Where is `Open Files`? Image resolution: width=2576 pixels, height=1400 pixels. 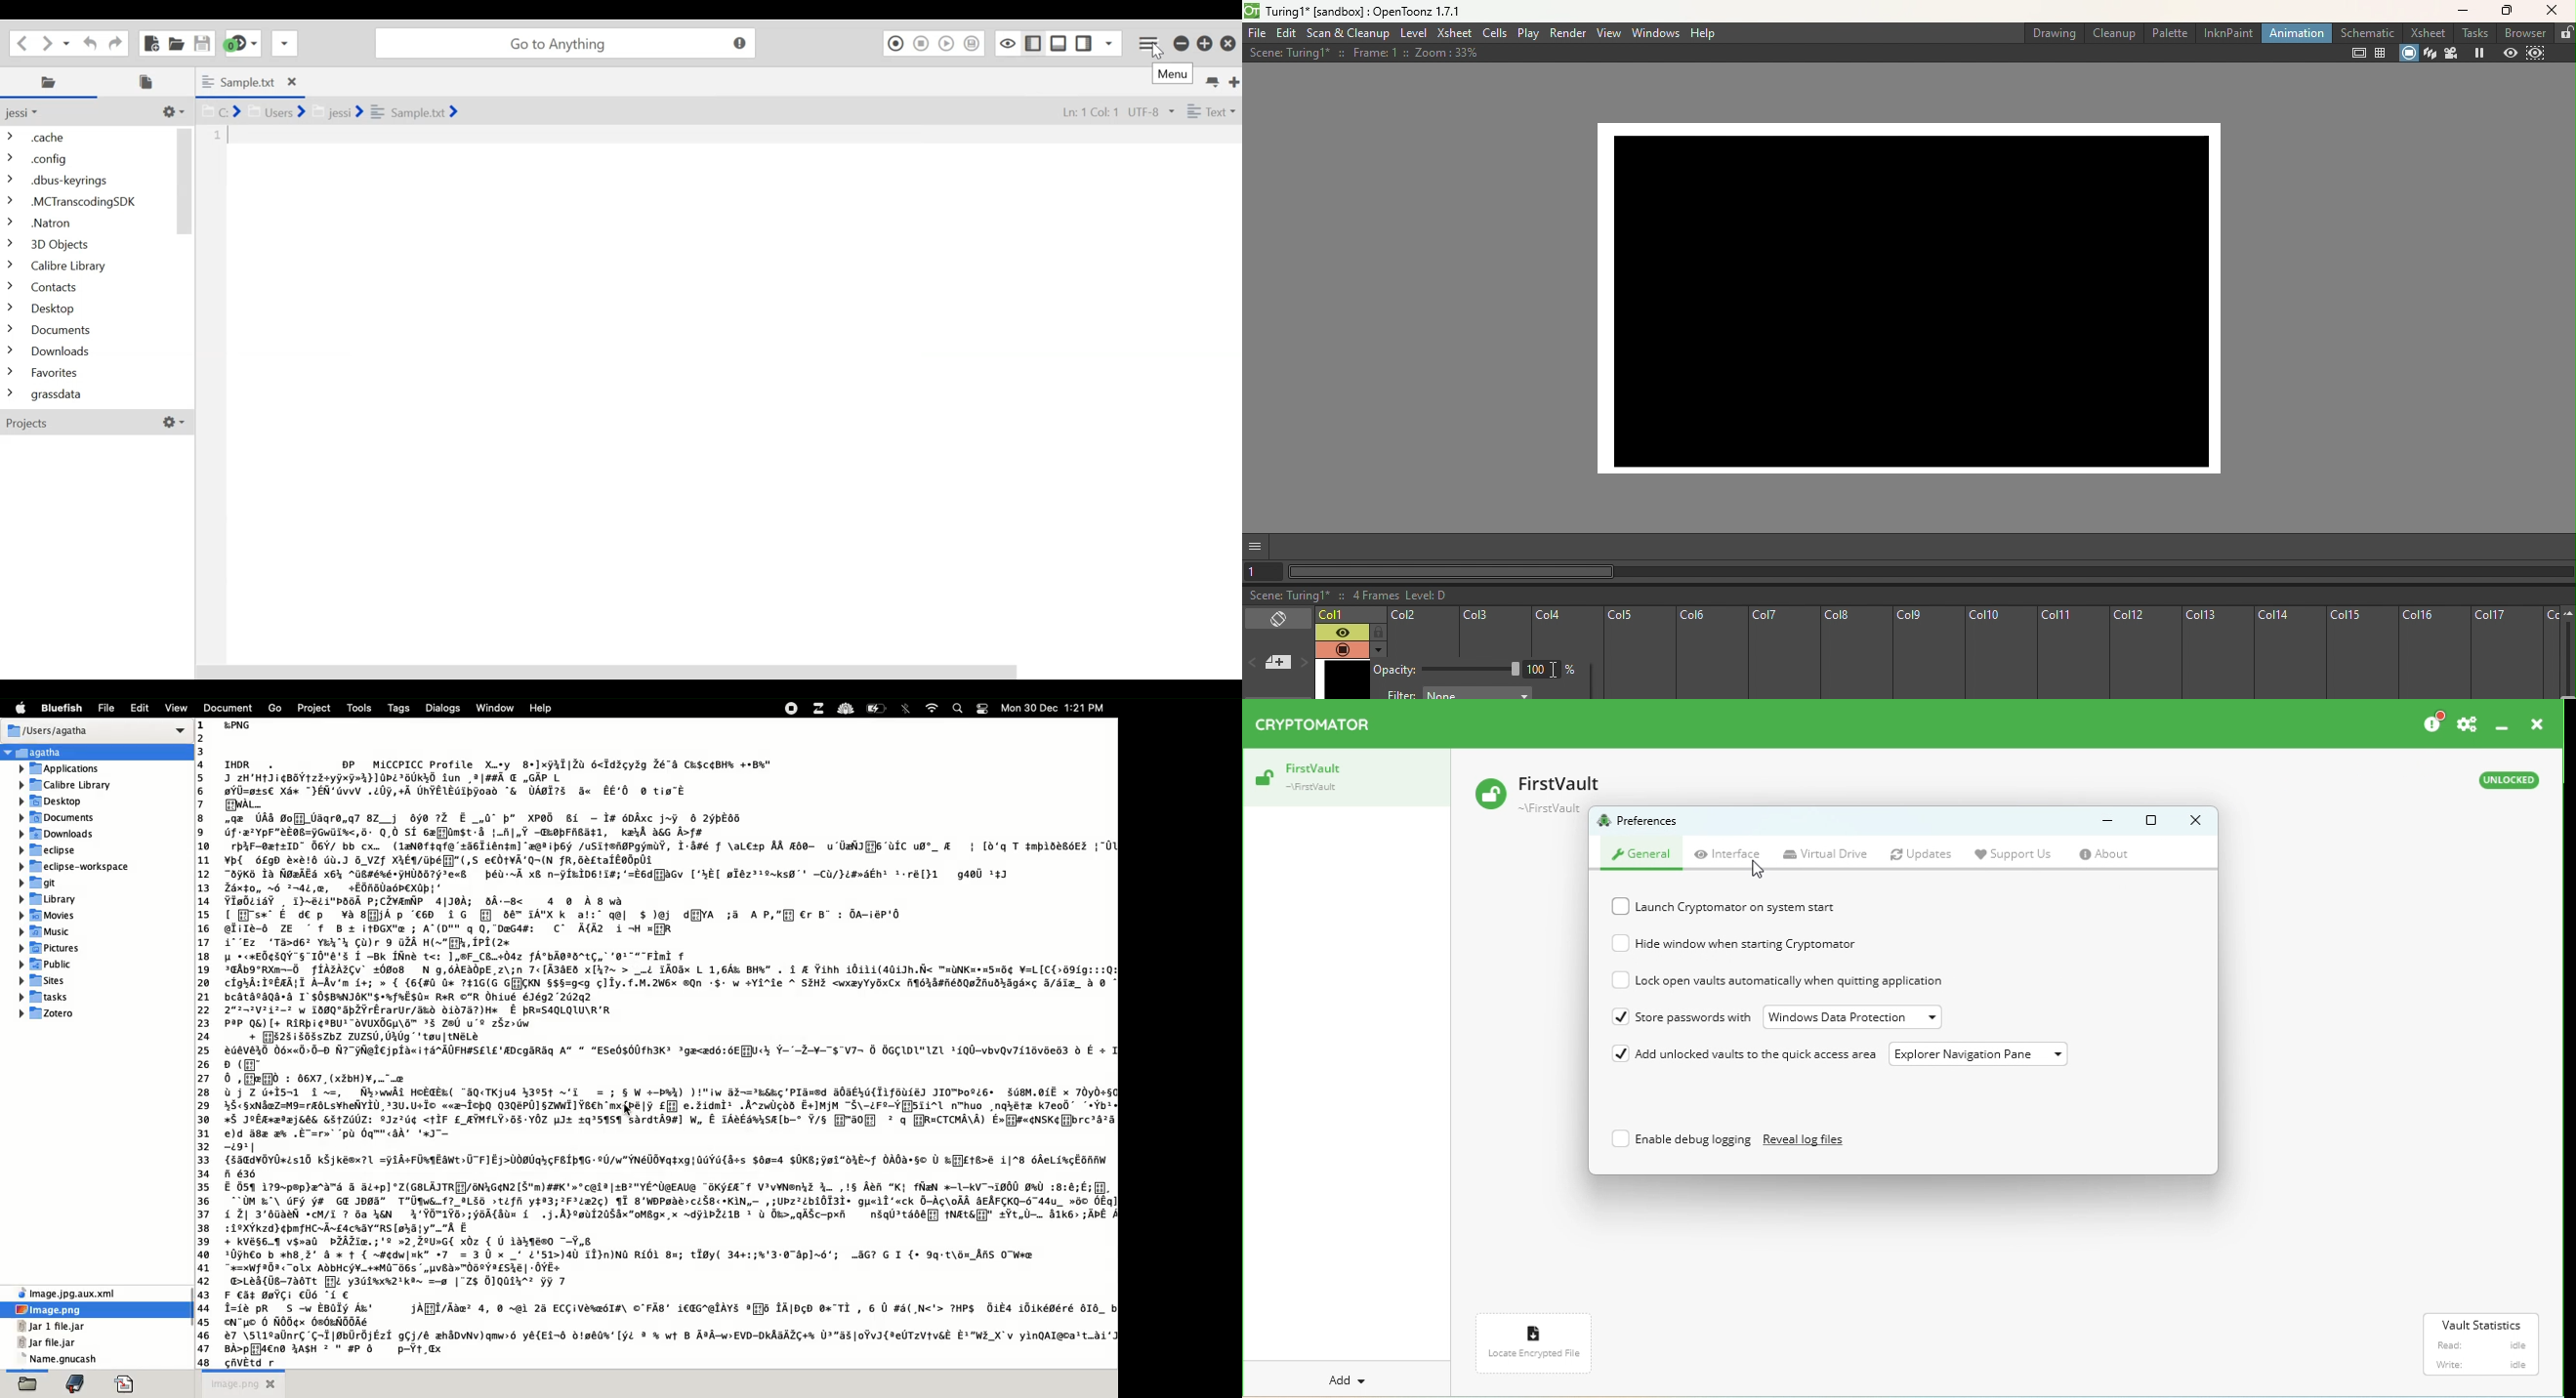
Open Files is located at coordinates (150, 82).